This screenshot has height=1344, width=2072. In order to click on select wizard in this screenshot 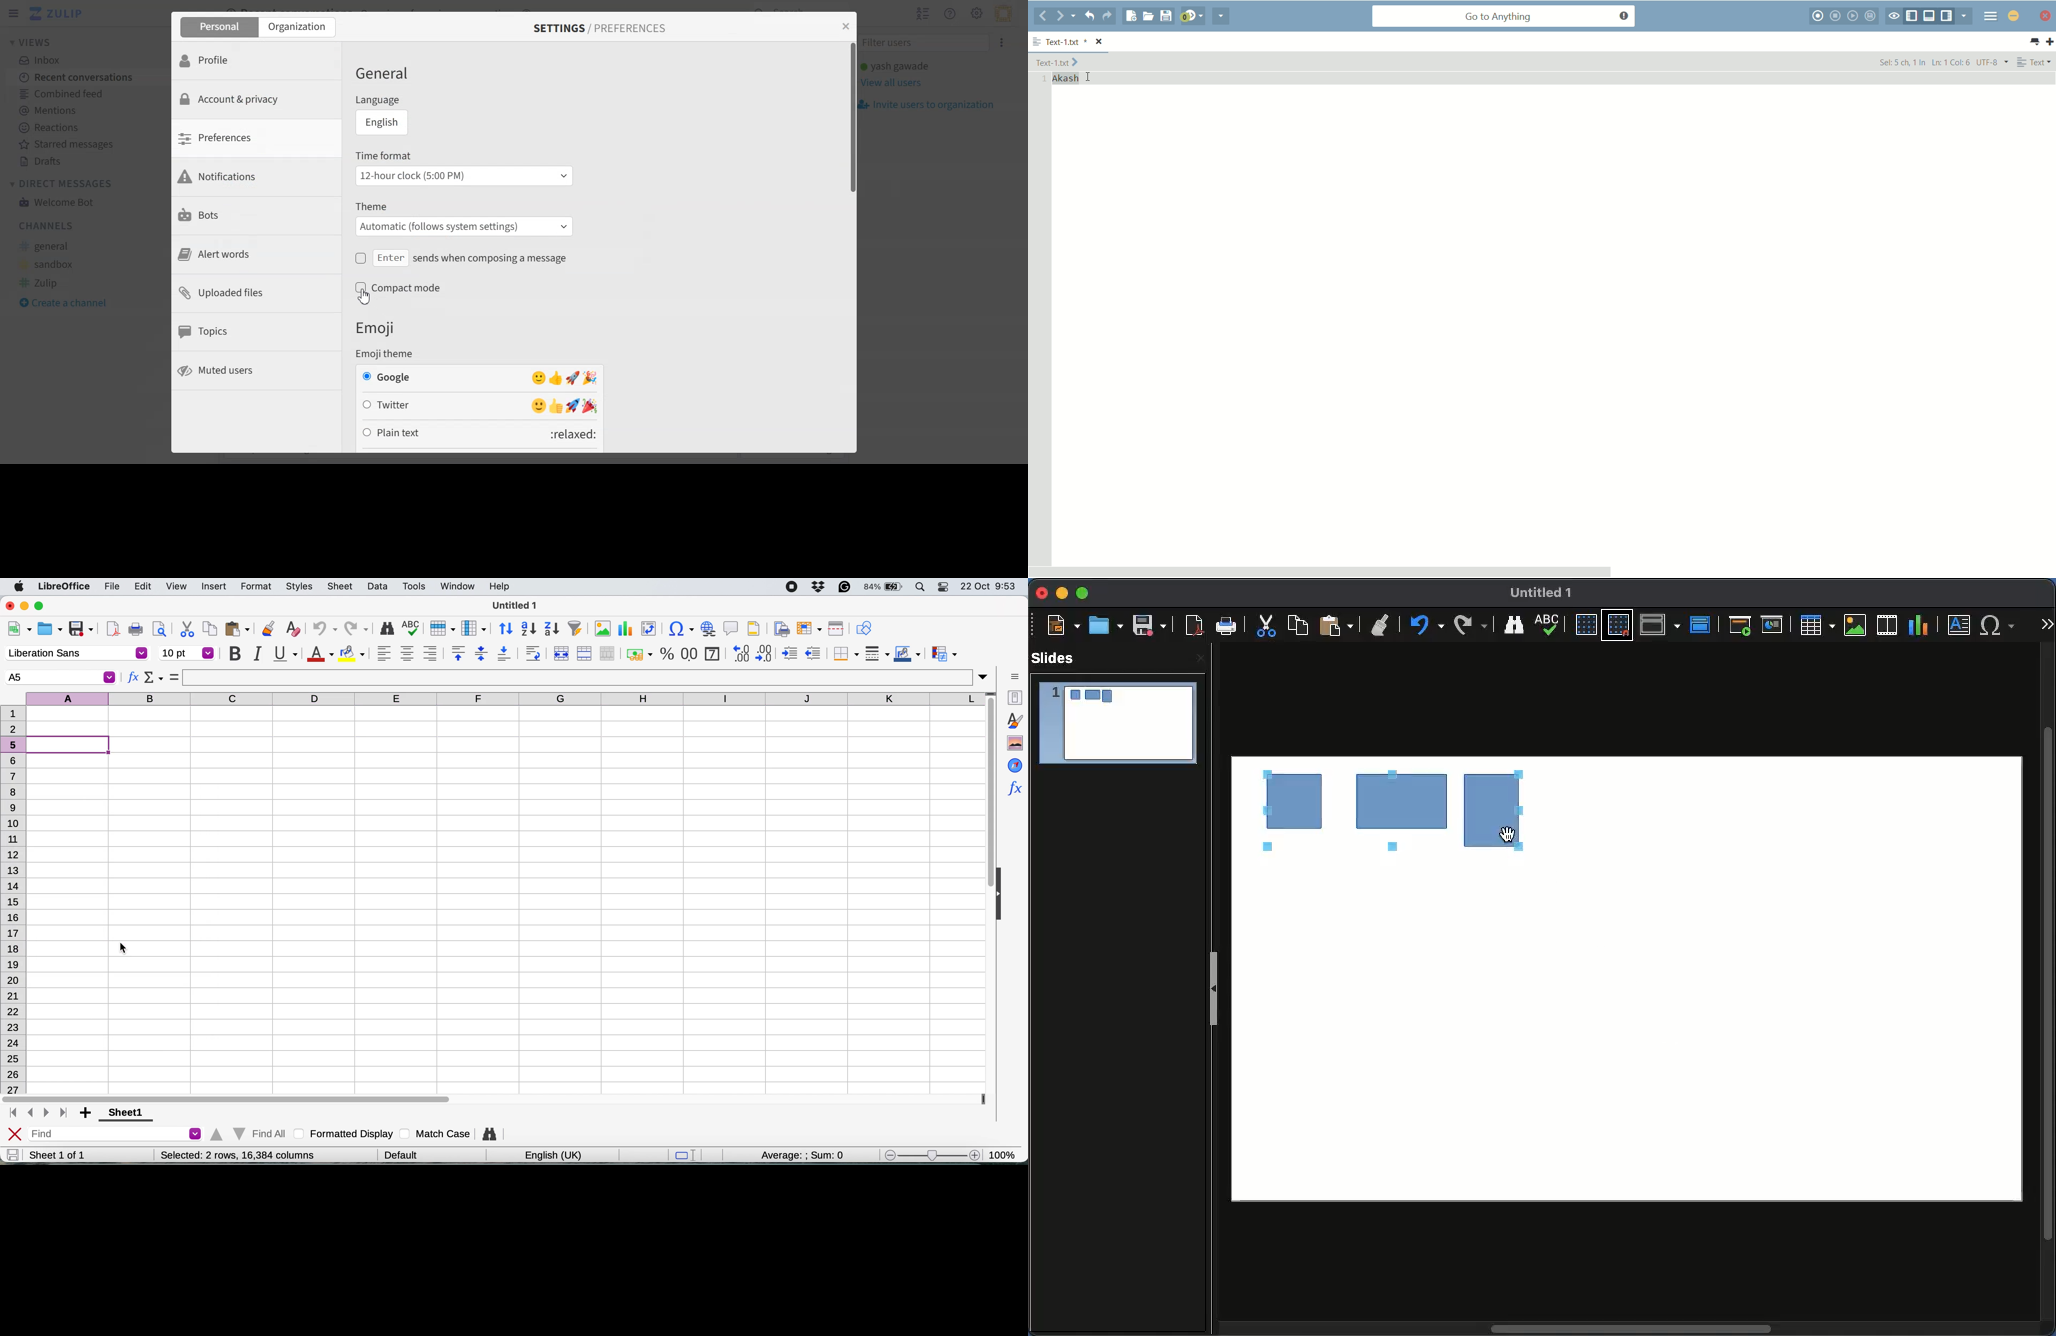, I will do `click(154, 679)`.